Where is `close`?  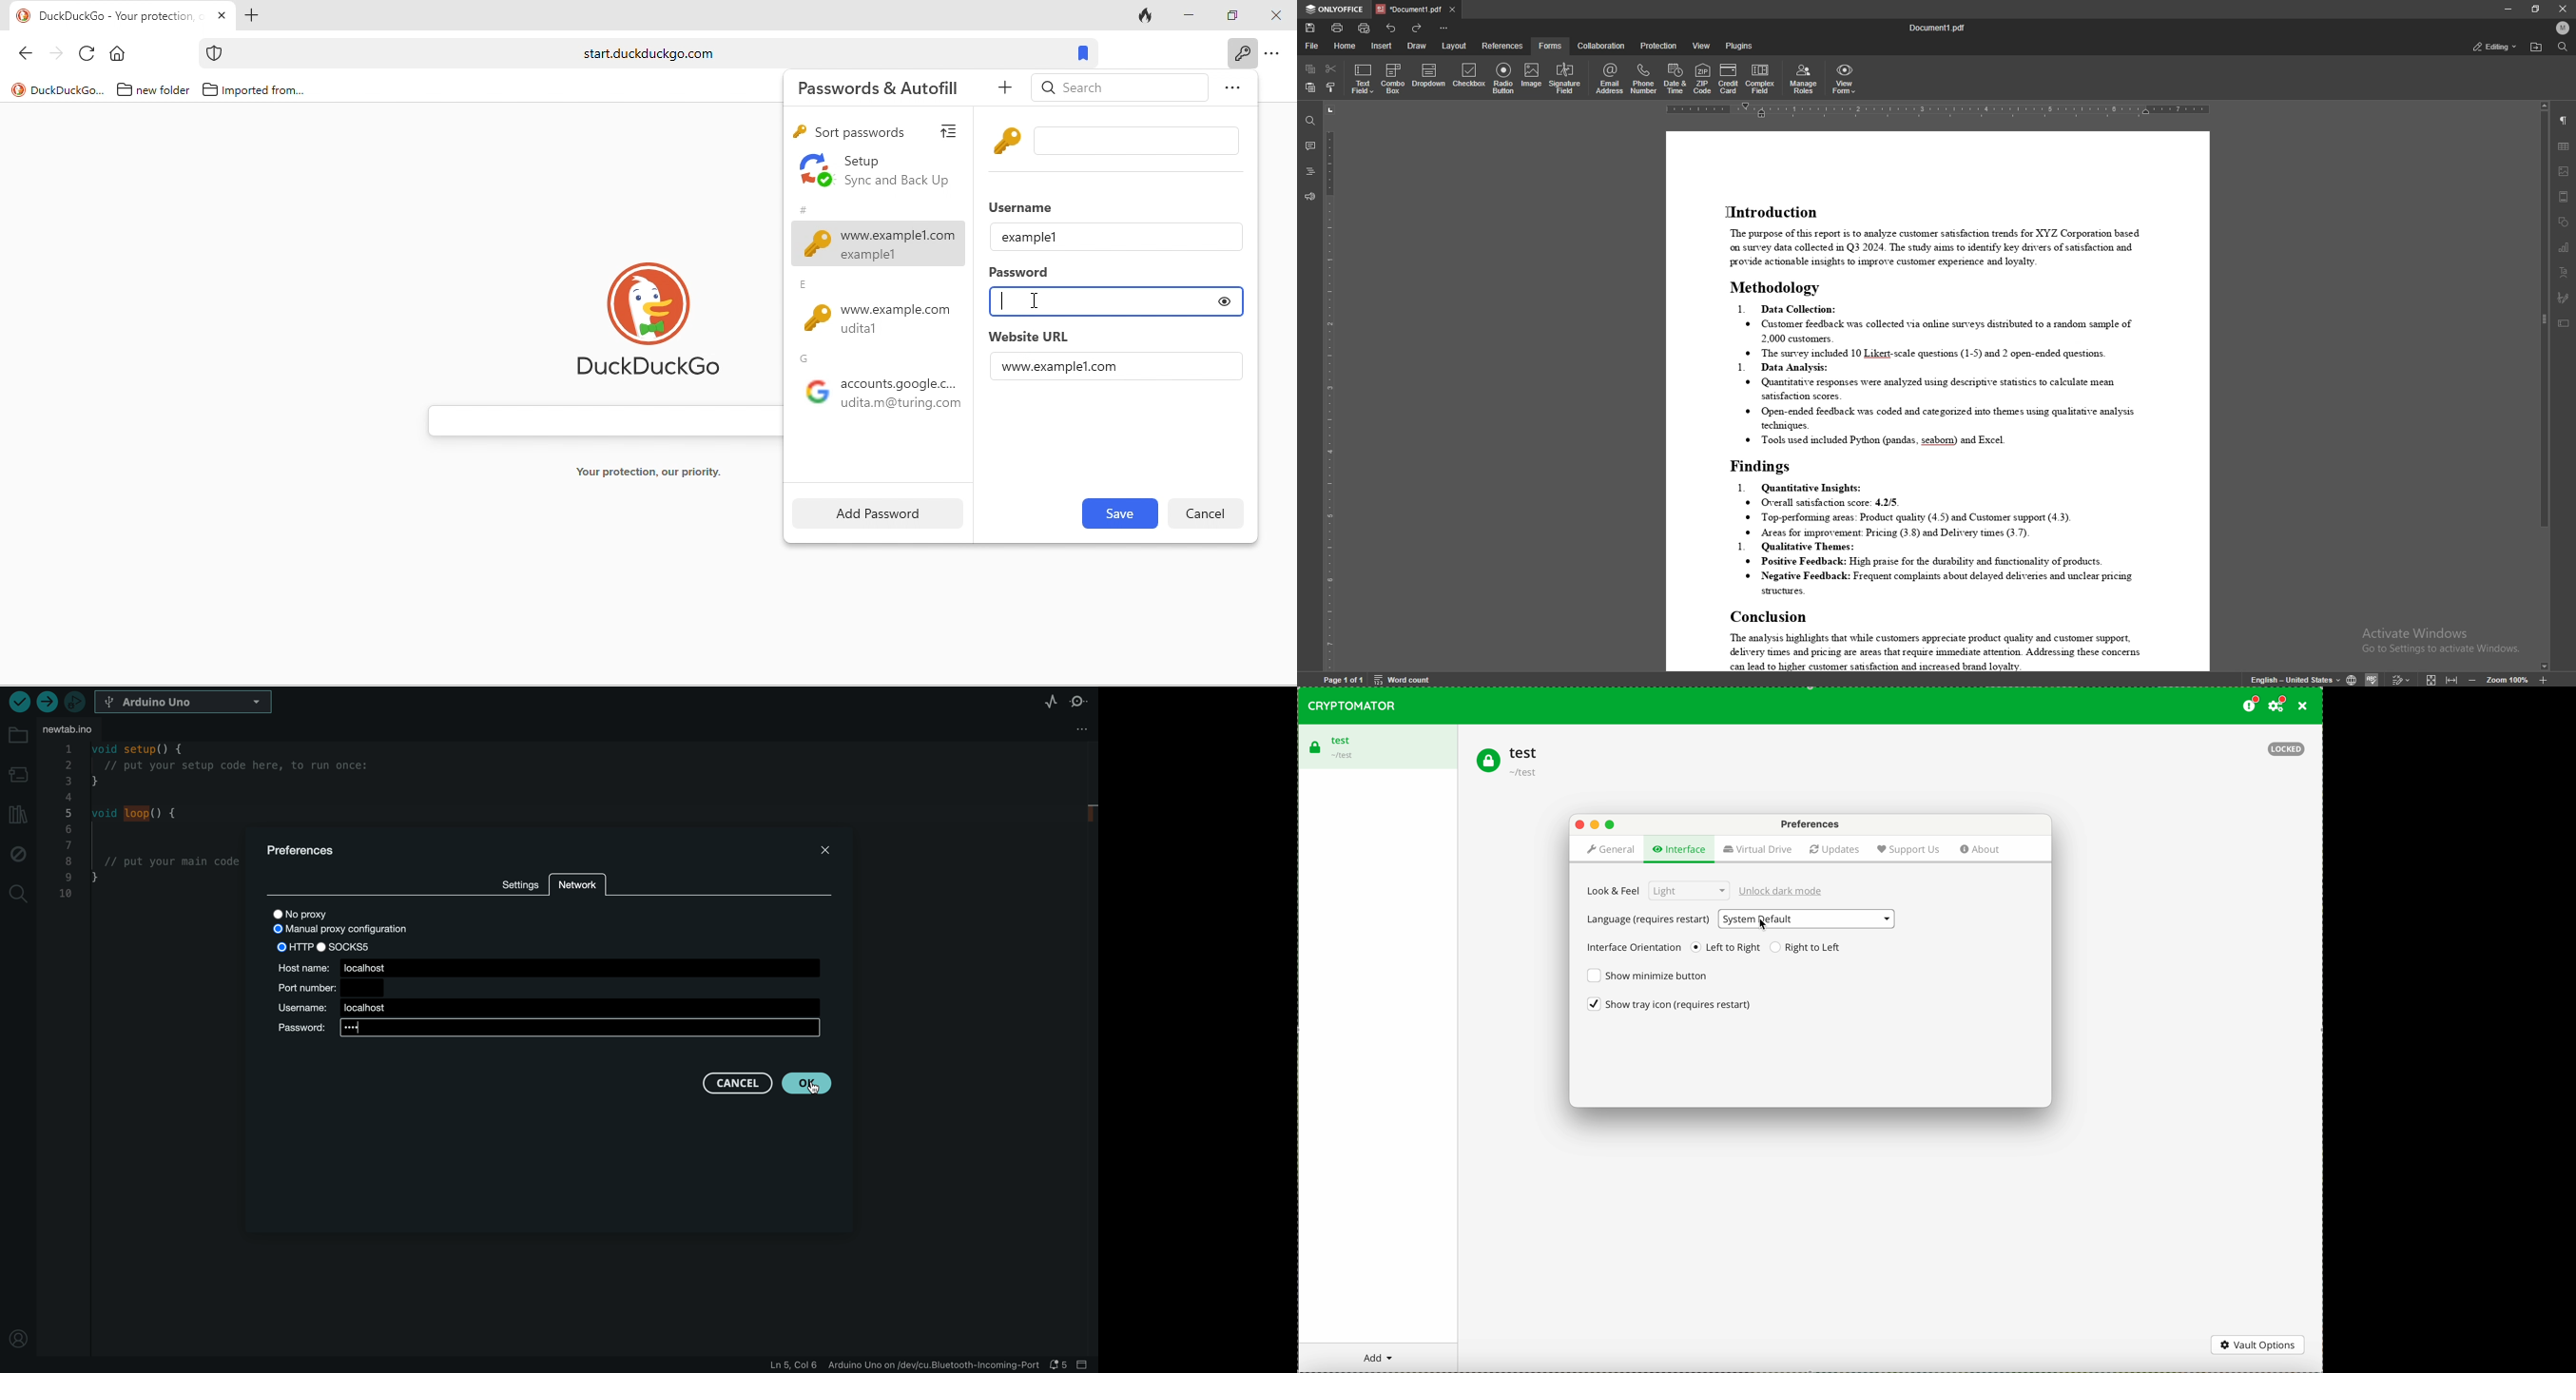 close is located at coordinates (814, 852).